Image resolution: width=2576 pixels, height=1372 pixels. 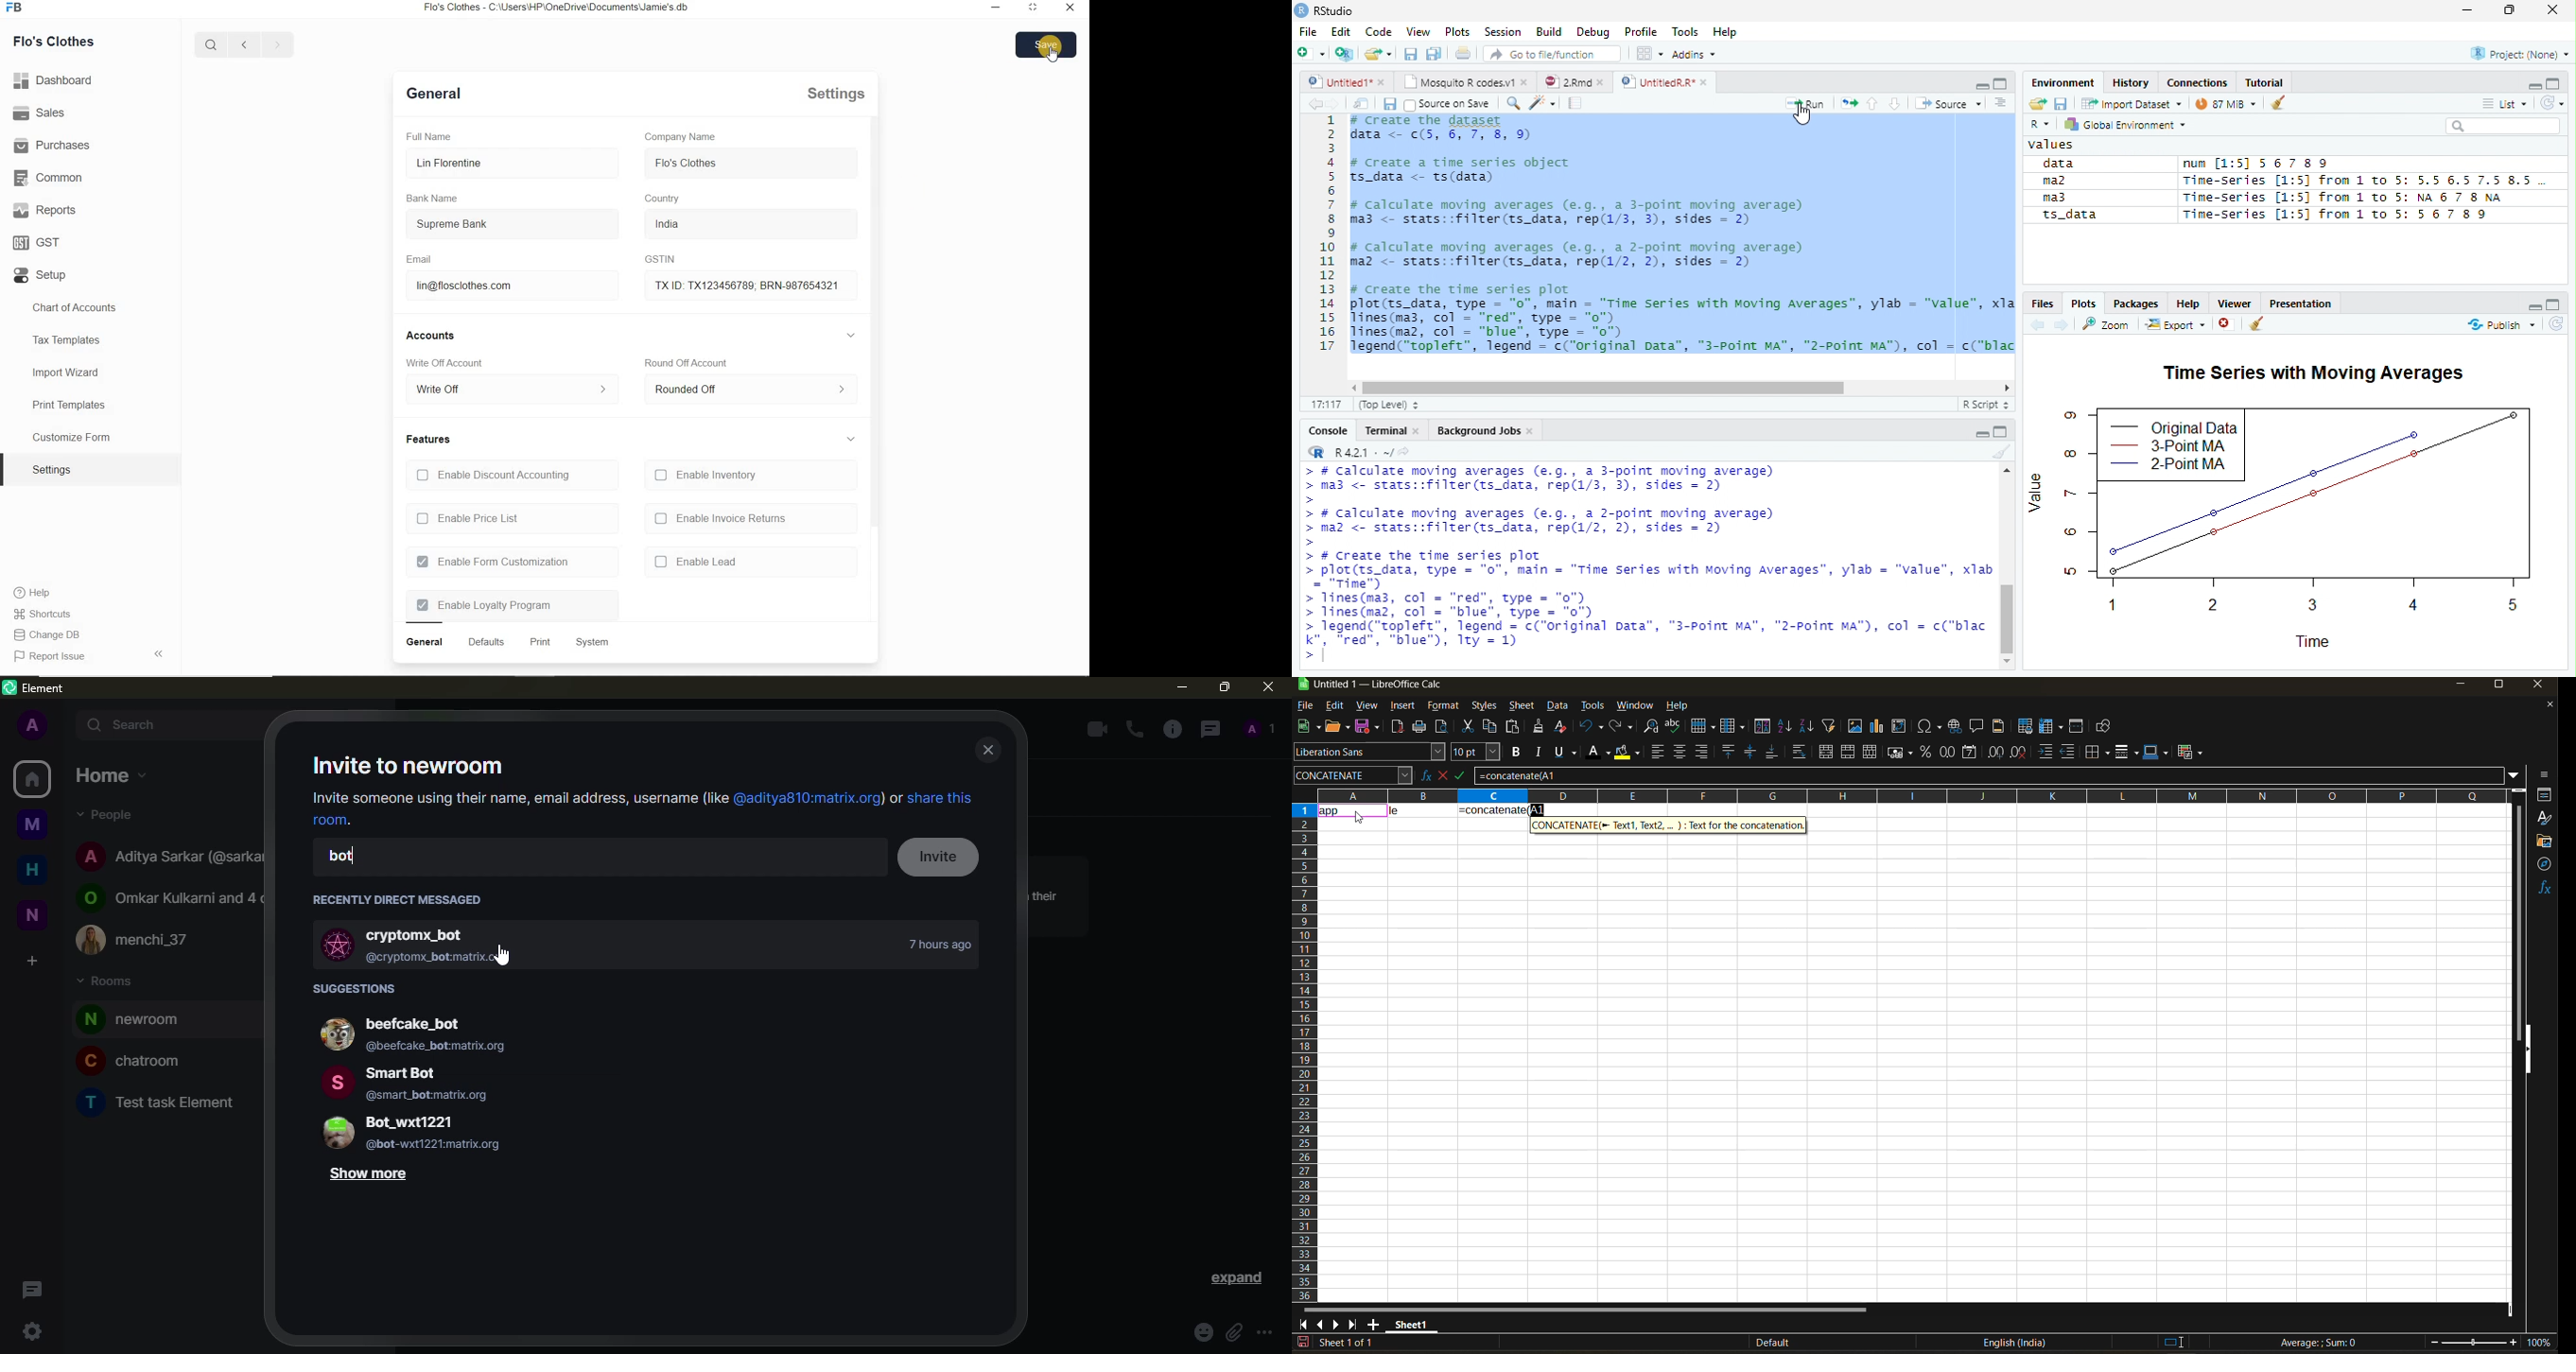 What do you see at coordinates (1801, 112) in the screenshot?
I see `cursor` at bounding box center [1801, 112].